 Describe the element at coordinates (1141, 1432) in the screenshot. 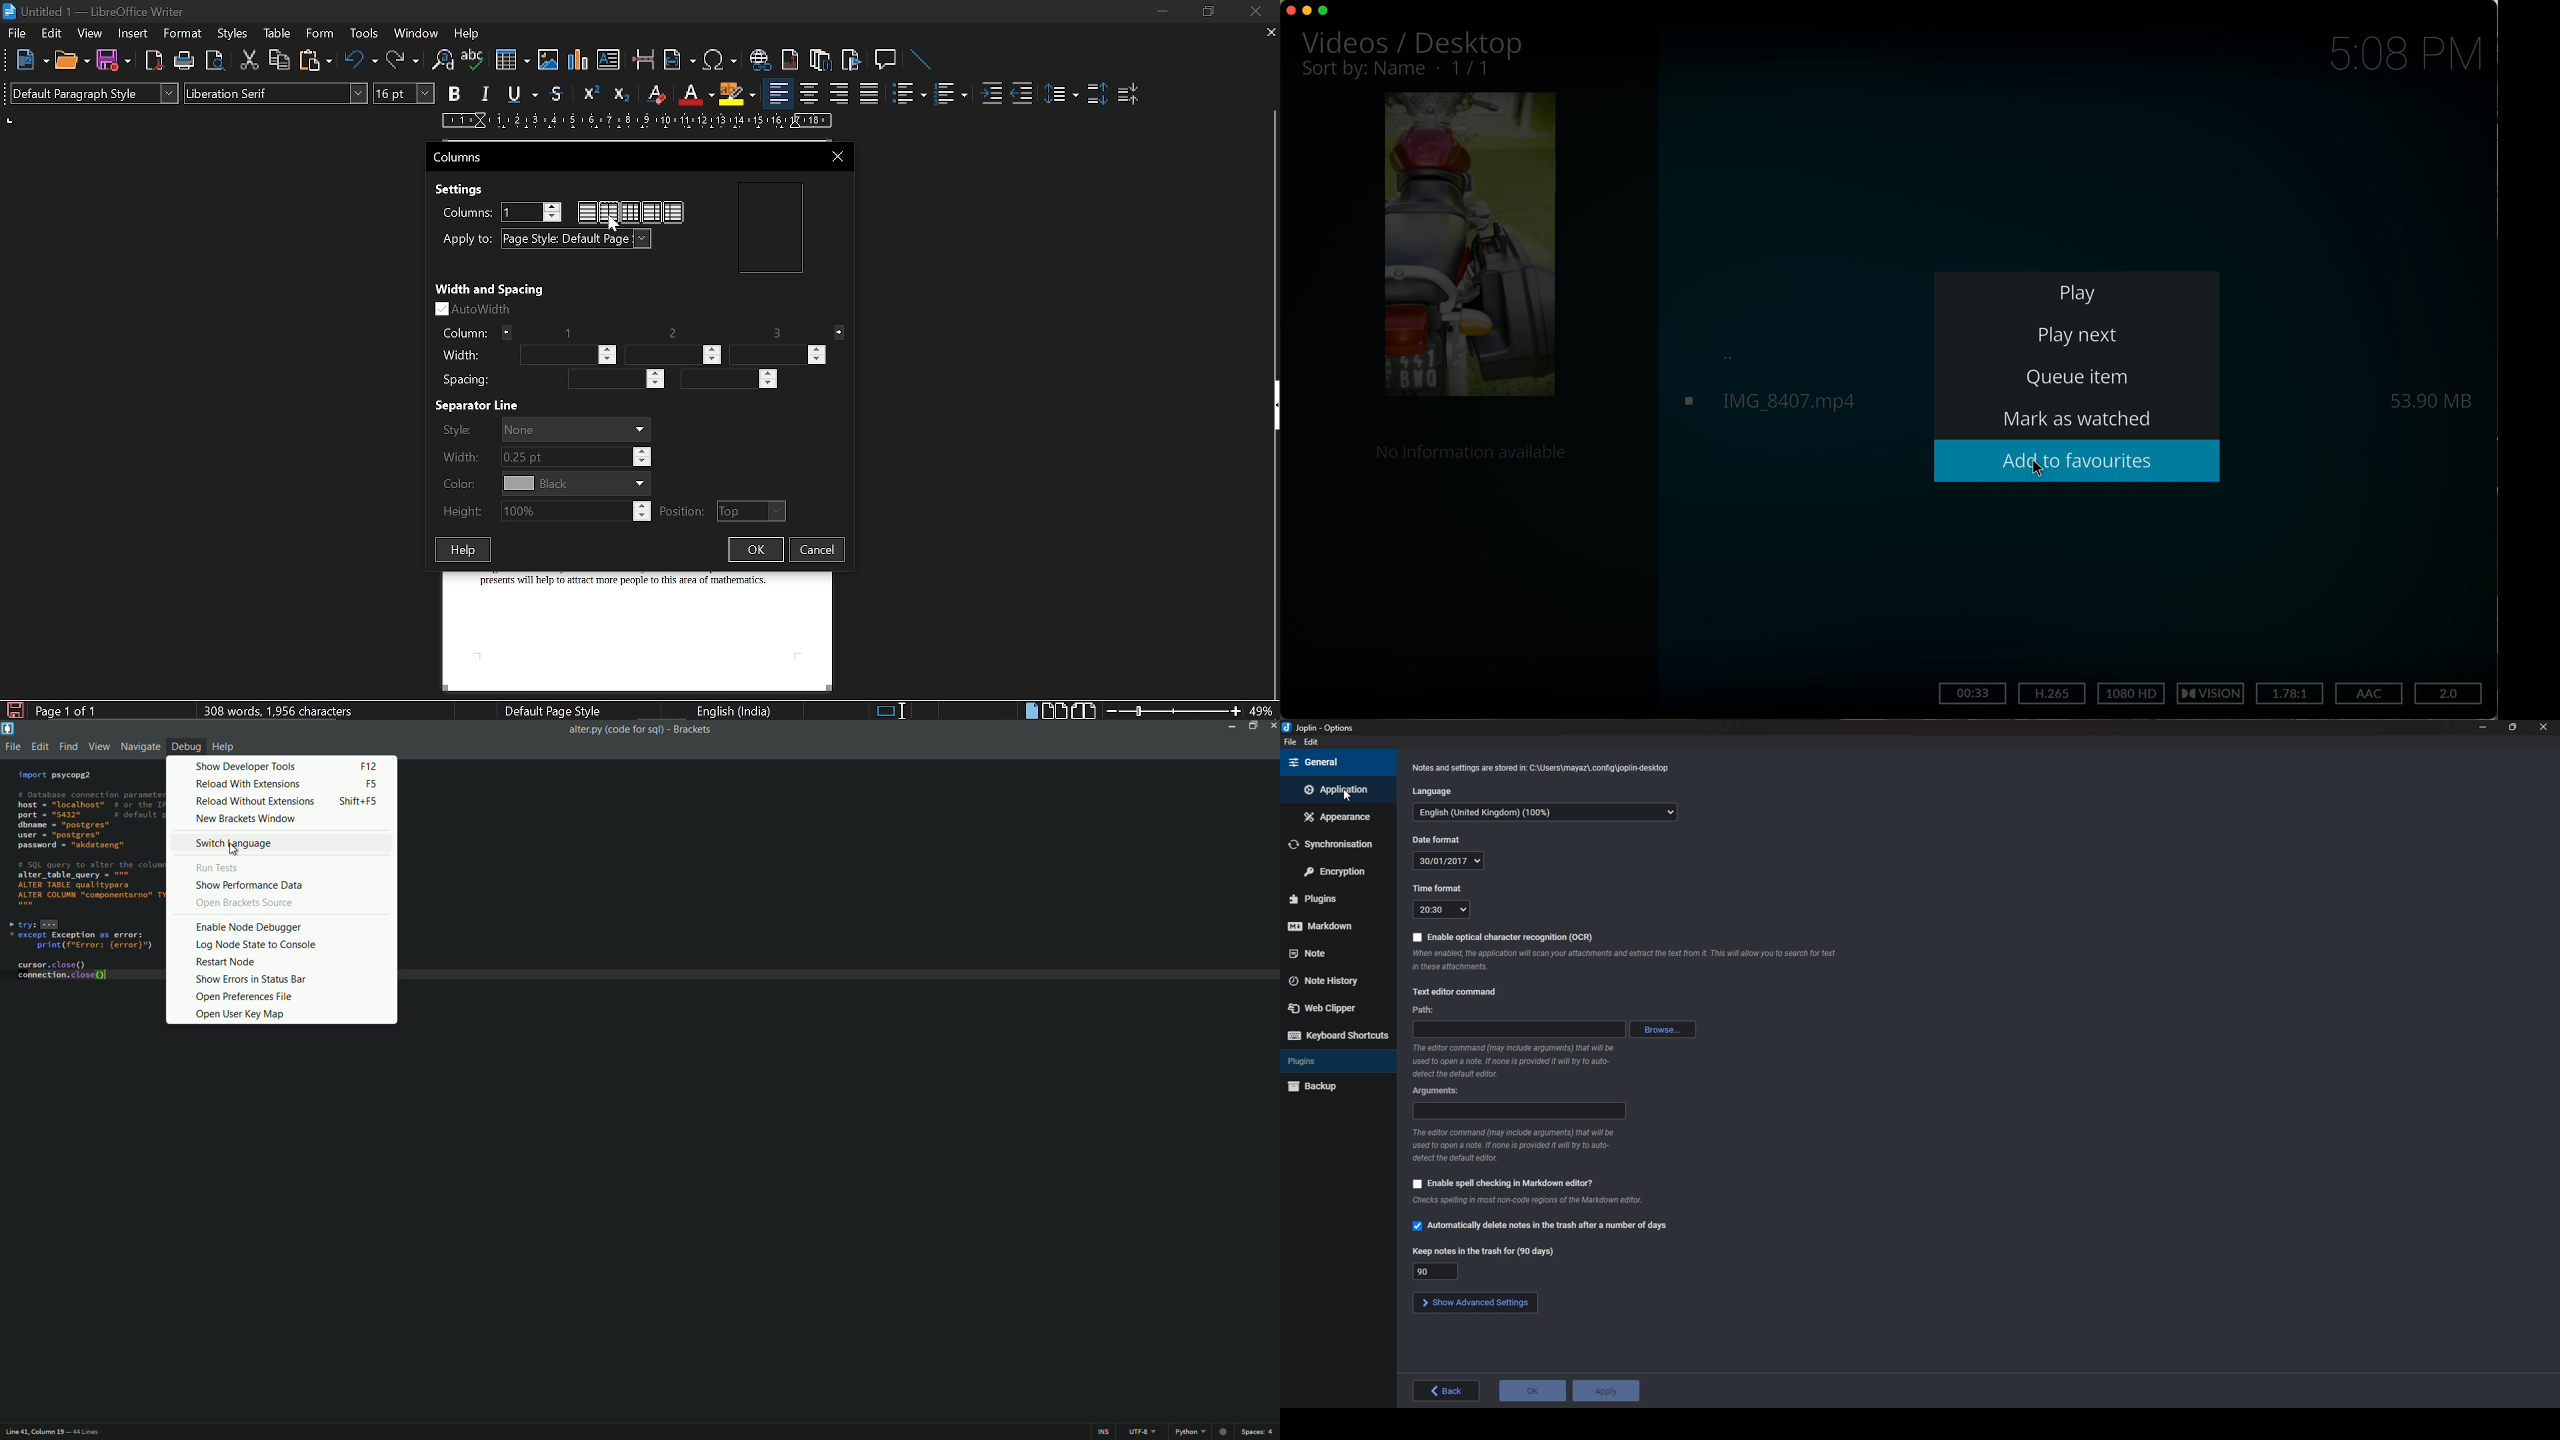

I see `file encoding` at that location.